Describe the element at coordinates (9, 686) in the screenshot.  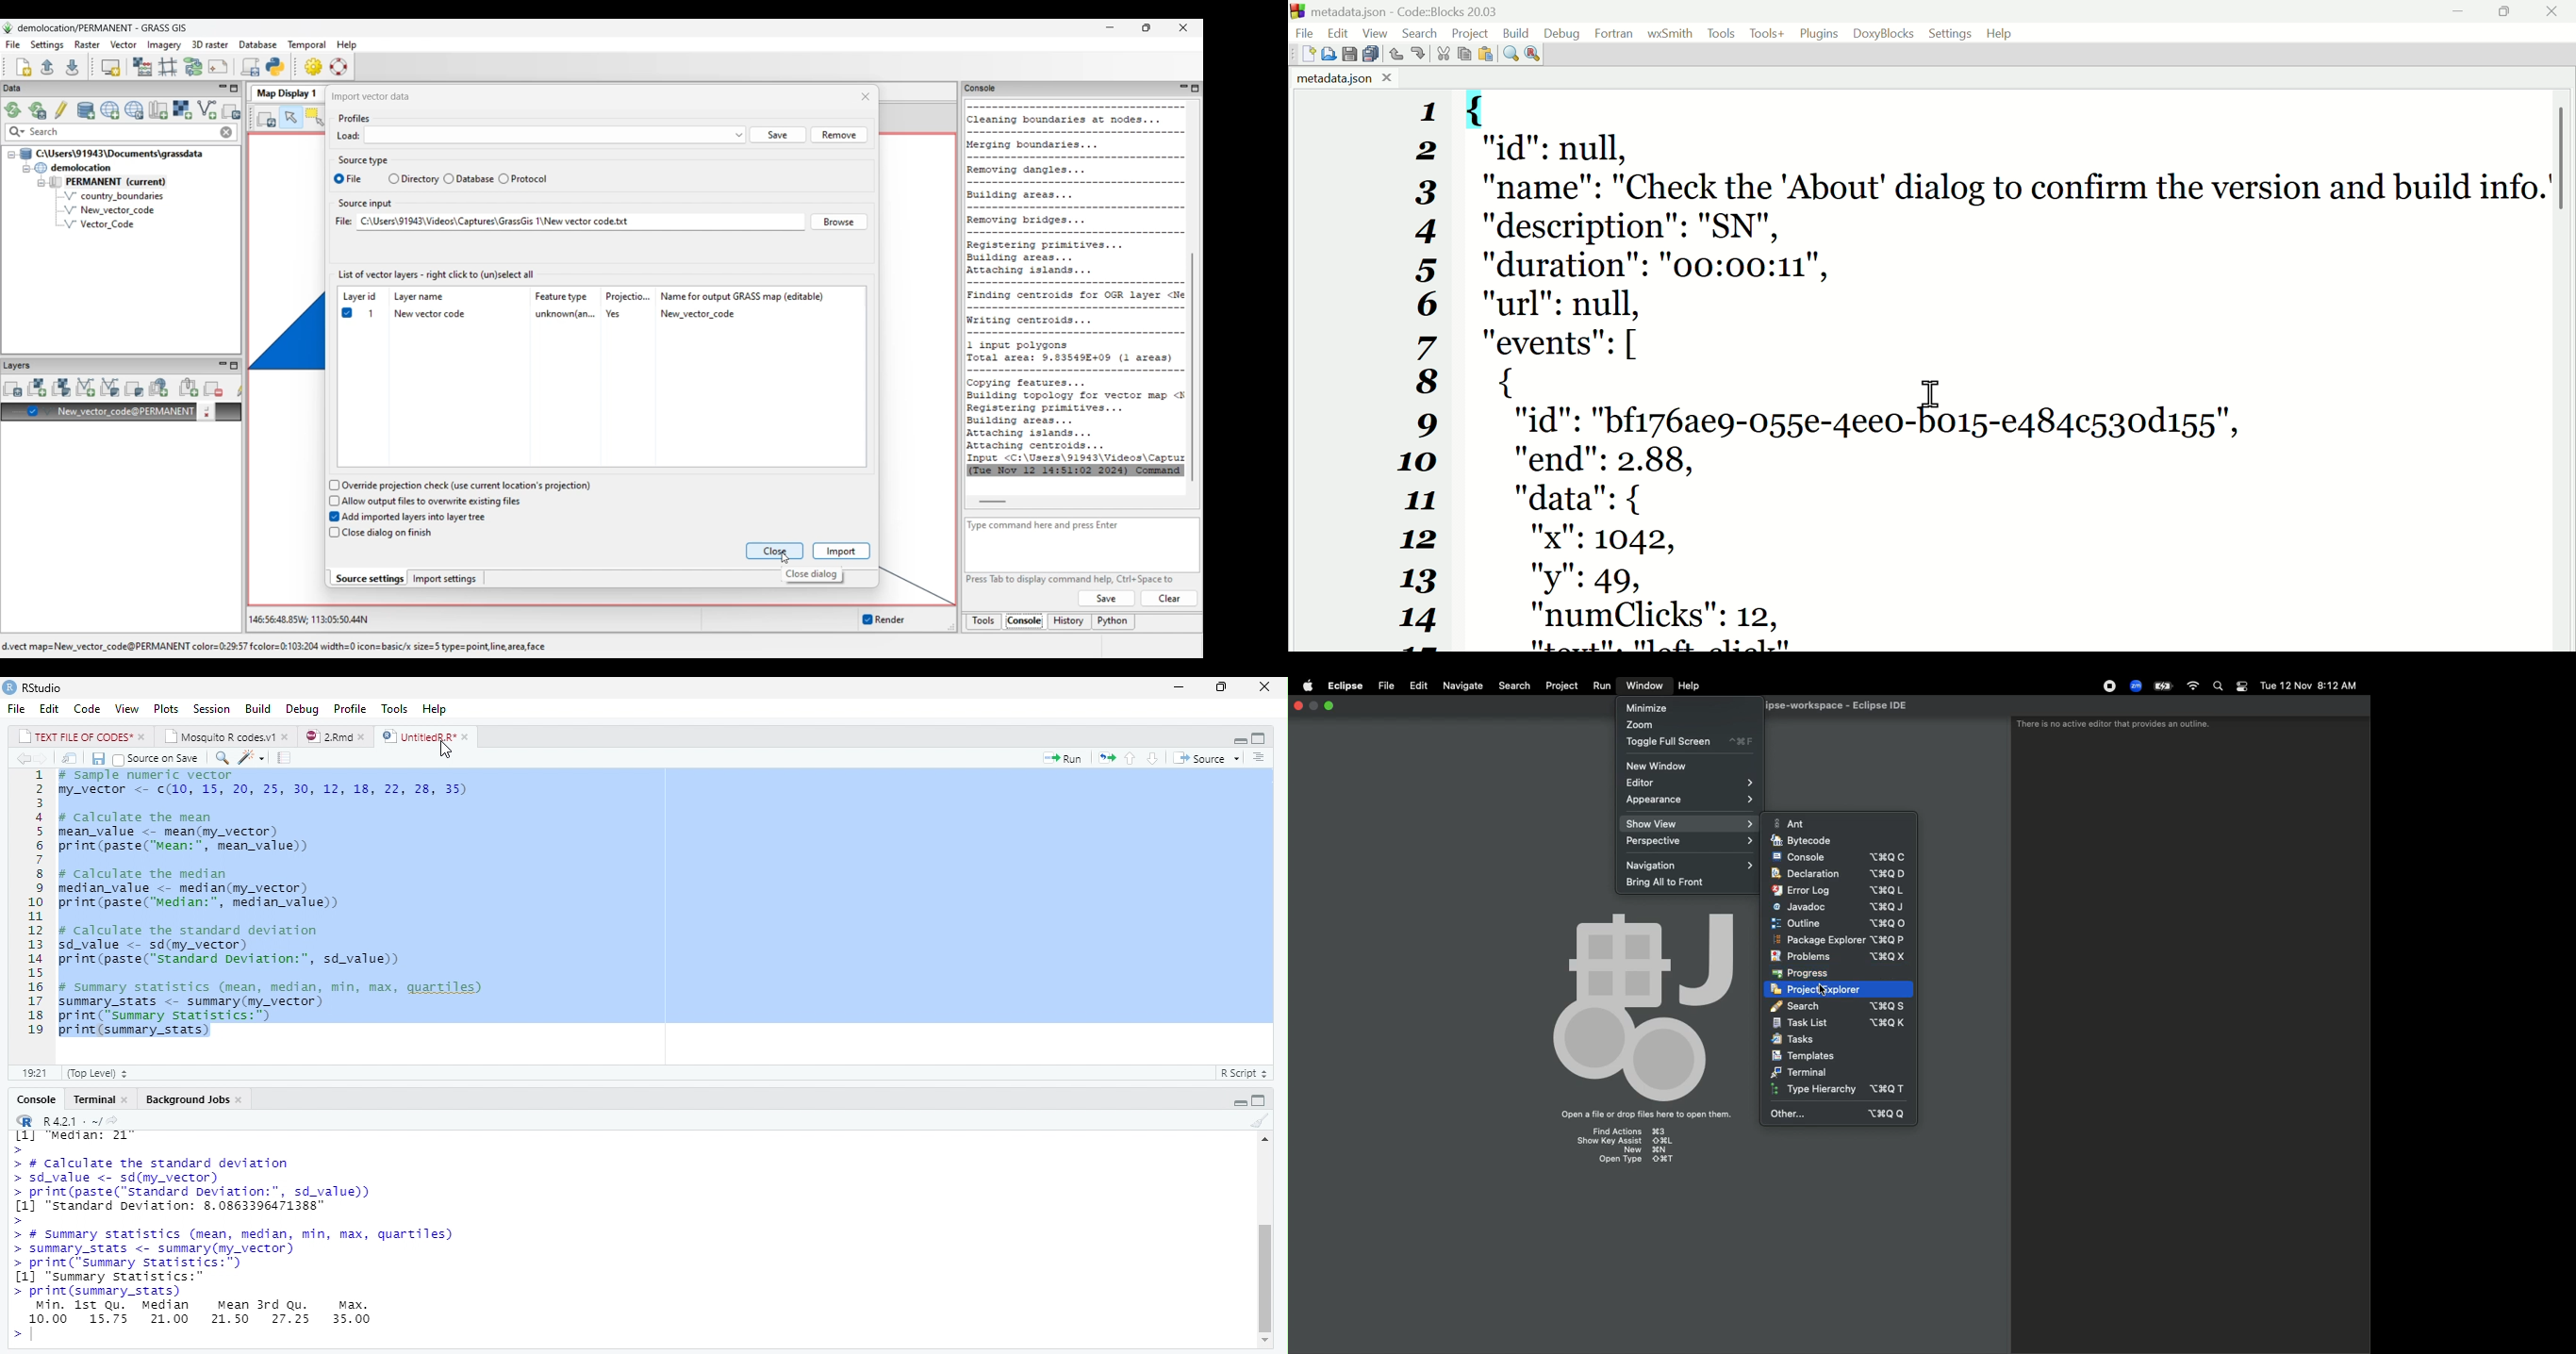
I see `app icon` at that location.